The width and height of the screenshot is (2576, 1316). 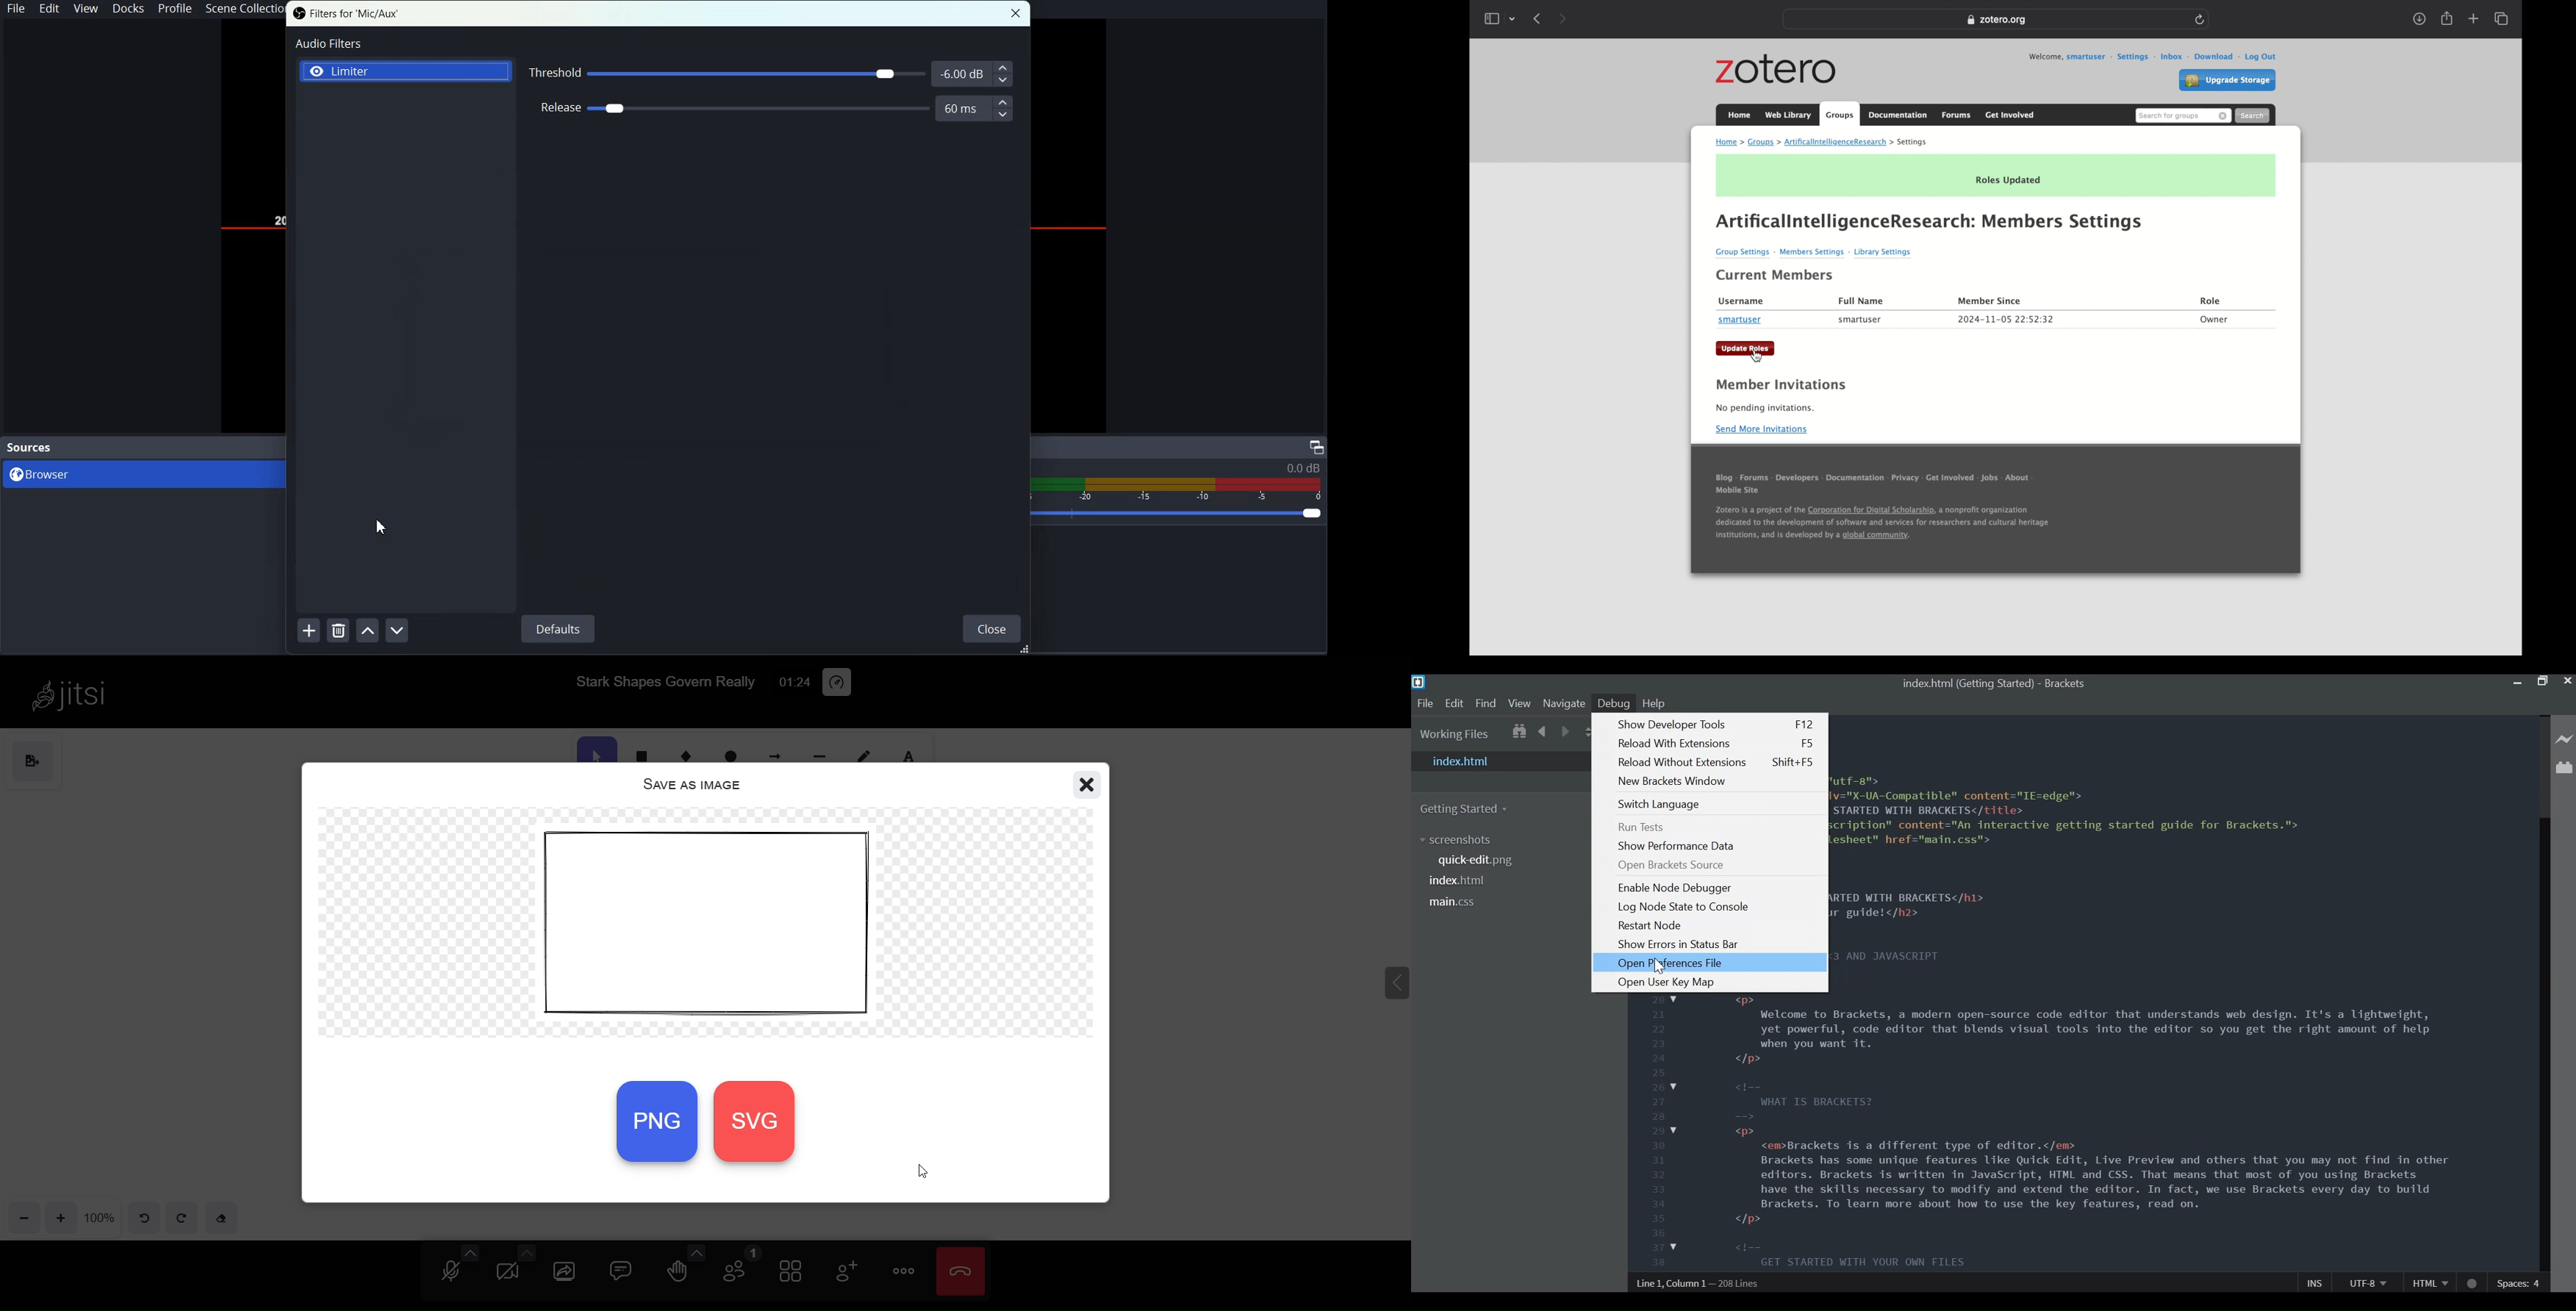 What do you see at coordinates (1454, 703) in the screenshot?
I see `Edit` at bounding box center [1454, 703].